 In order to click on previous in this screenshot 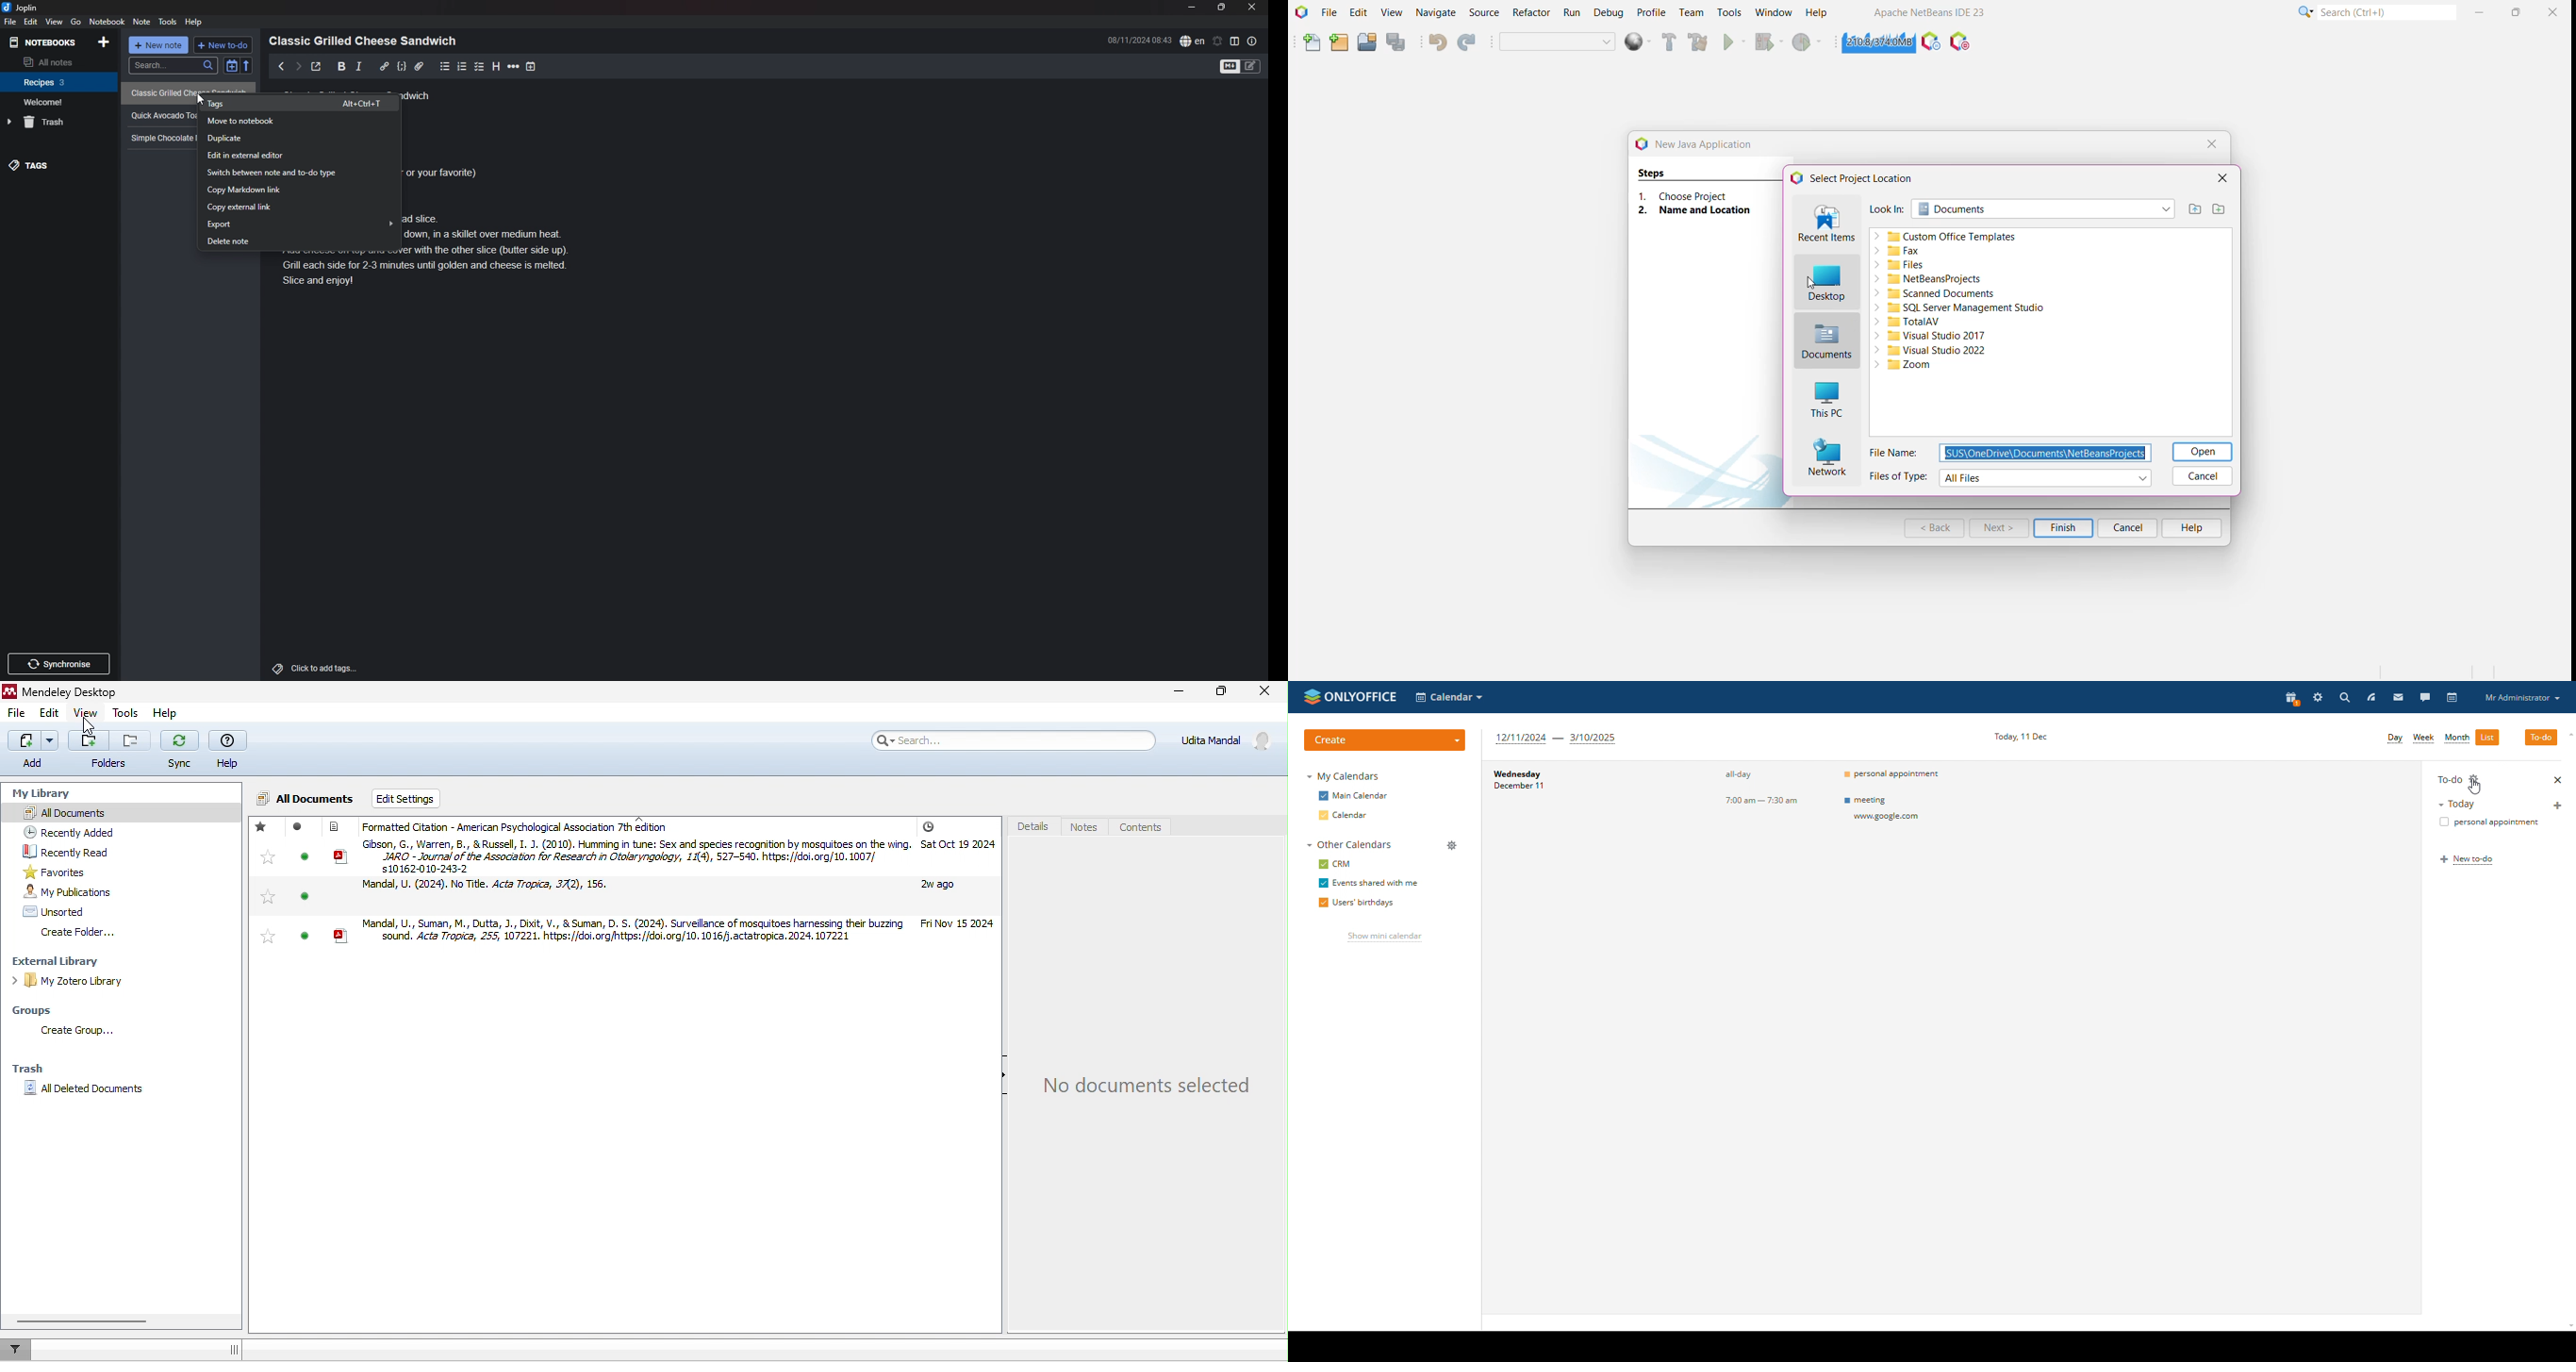, I will do `click(282, 66)`.